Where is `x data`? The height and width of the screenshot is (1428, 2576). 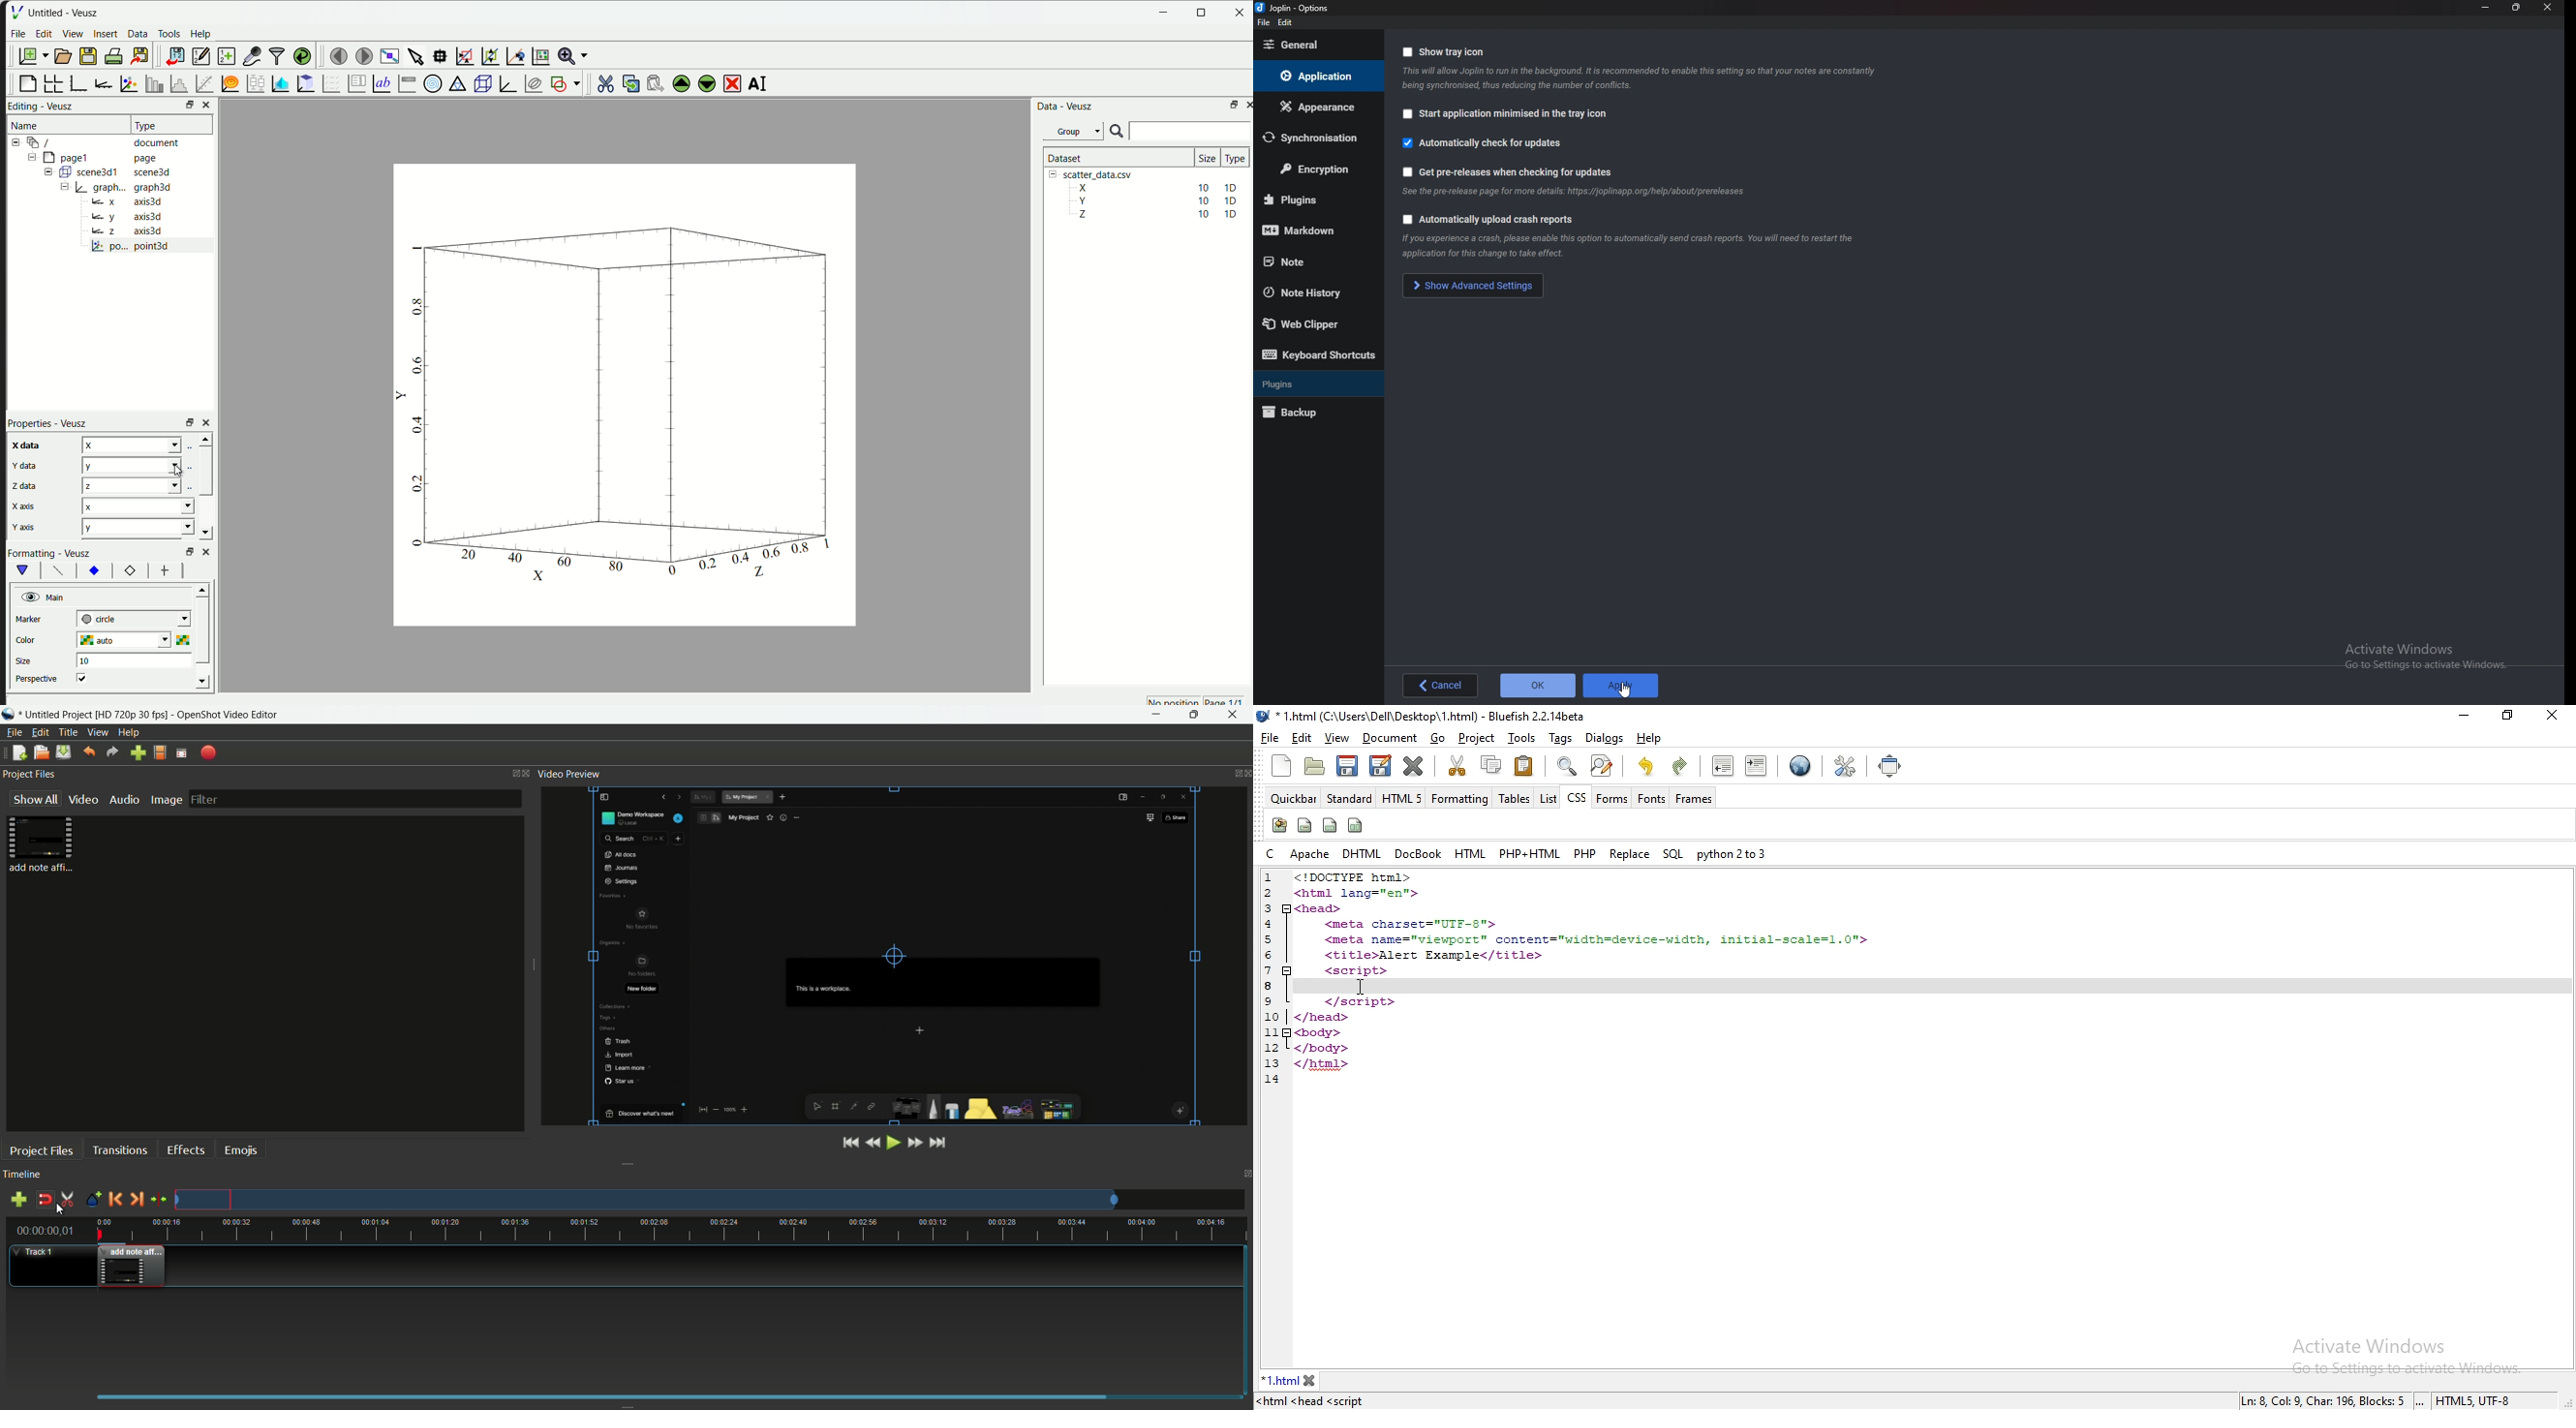 x data is located at coordinates (25, 445).